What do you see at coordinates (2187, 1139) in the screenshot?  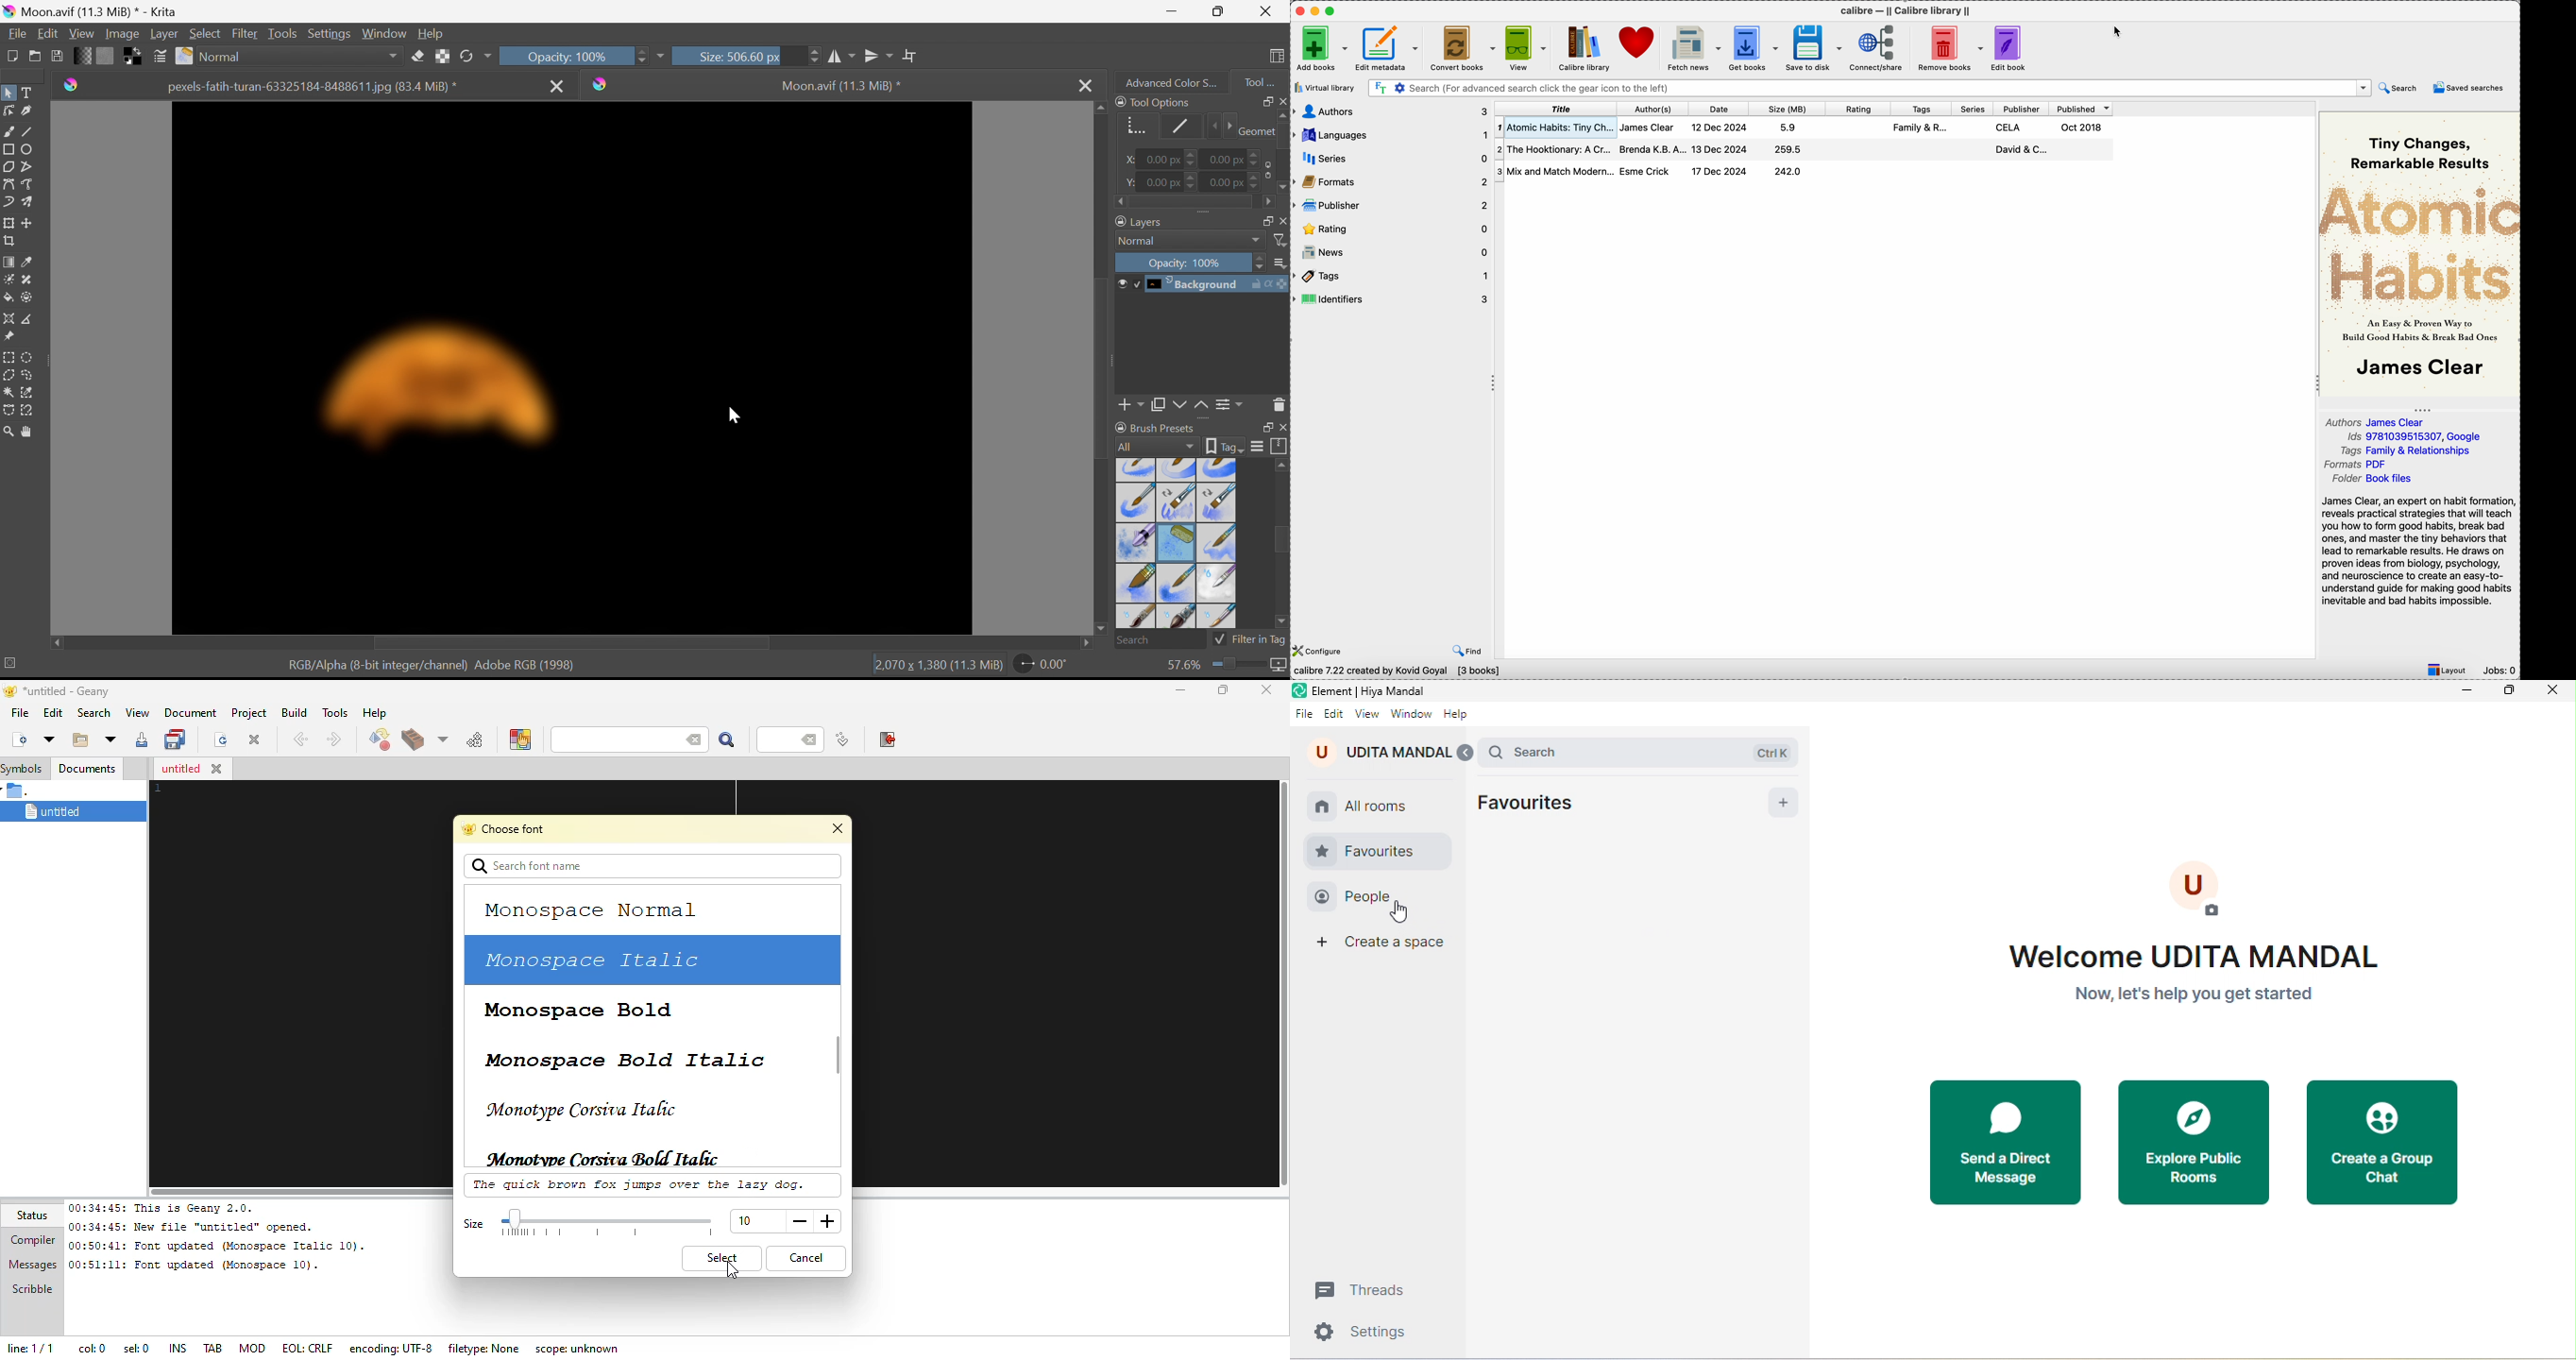 I see `explore public rooms` at bounding box center [2187, 1139].